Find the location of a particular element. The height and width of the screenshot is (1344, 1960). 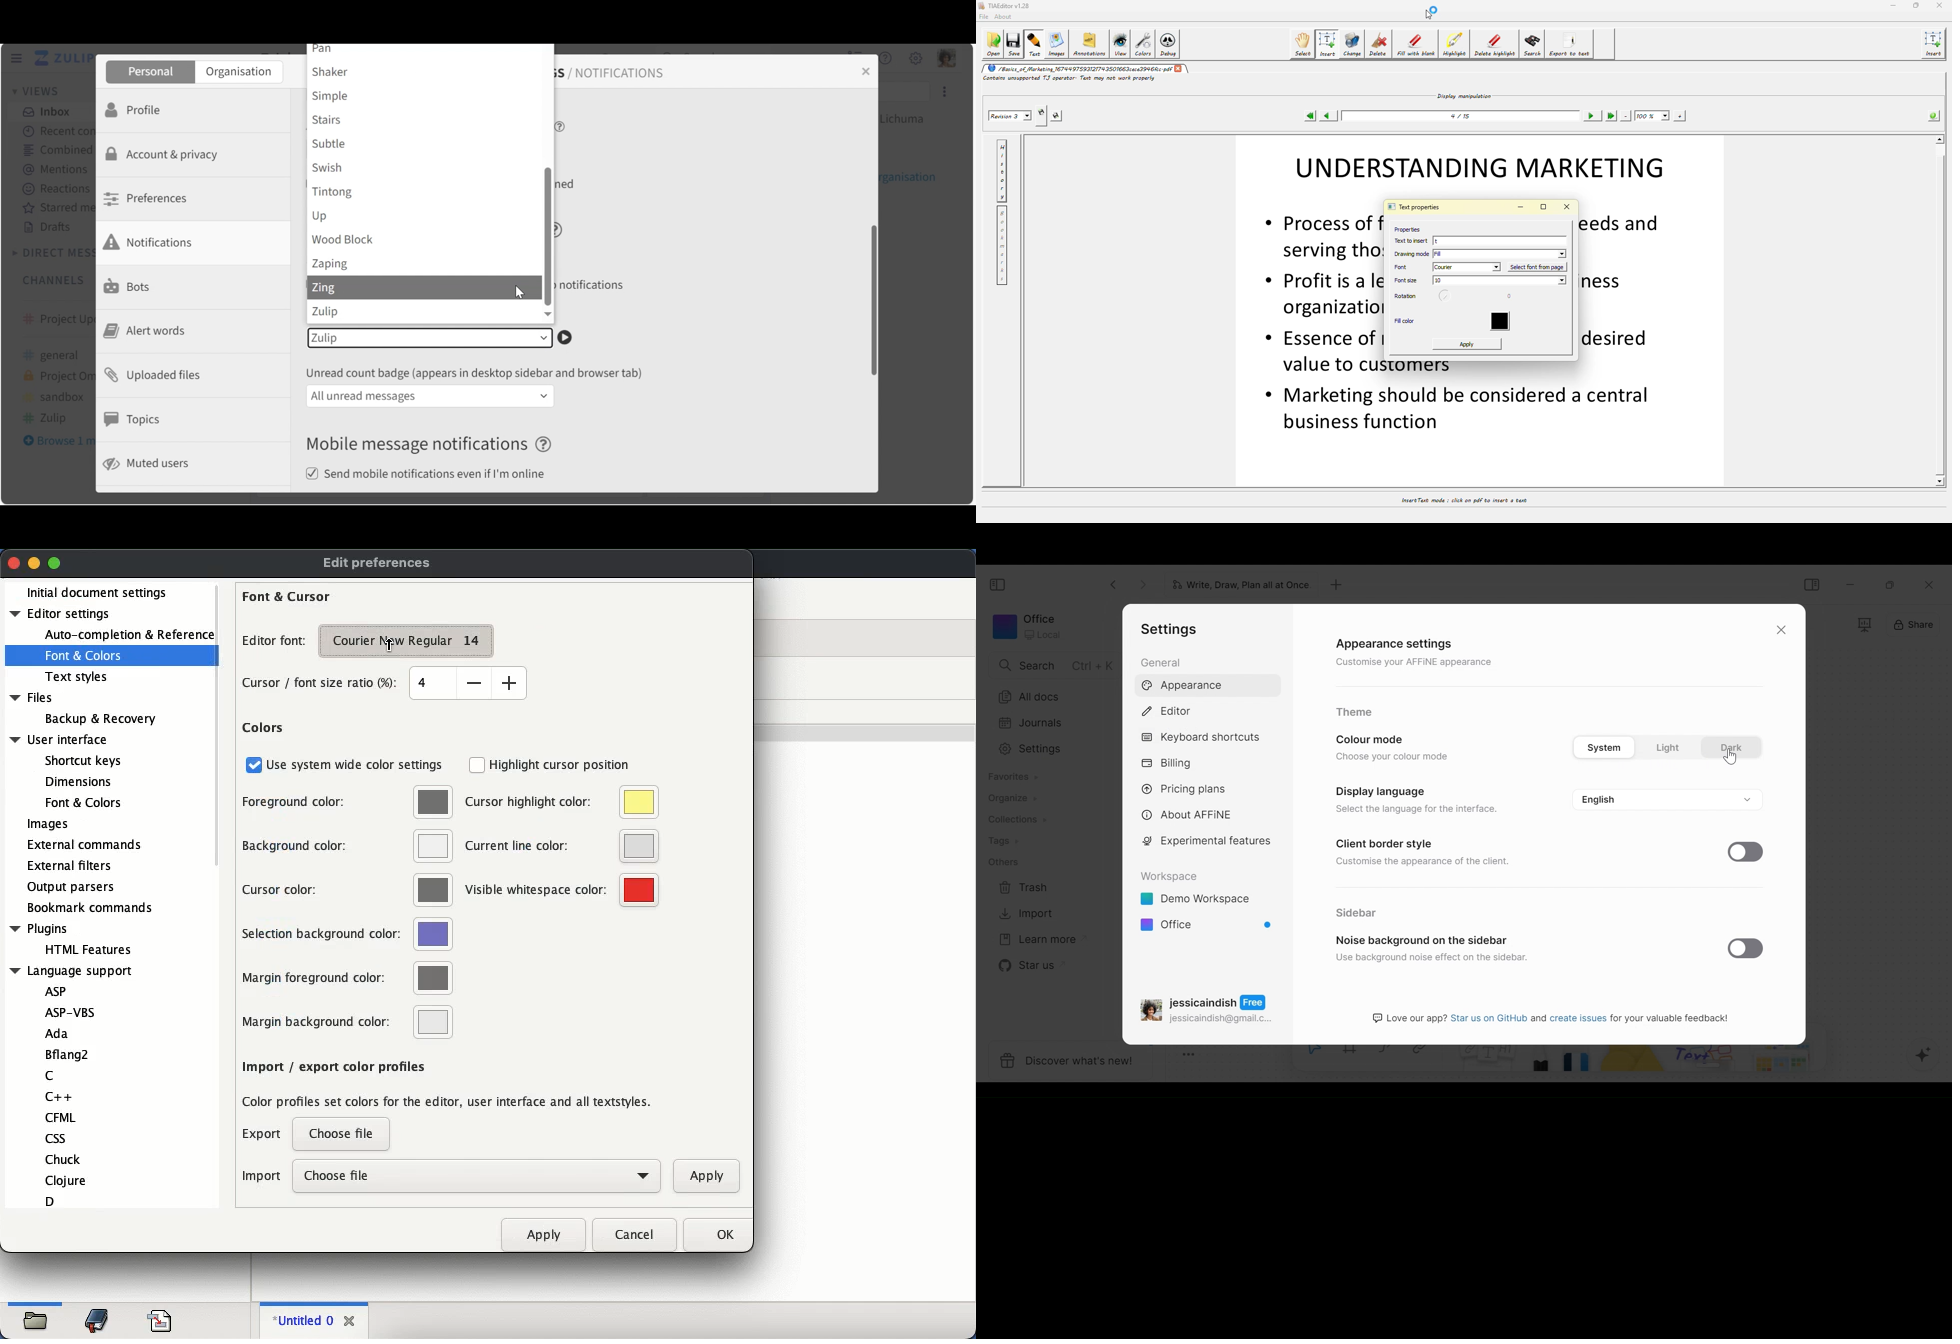

Tintong is located at coordinates (425, 192).